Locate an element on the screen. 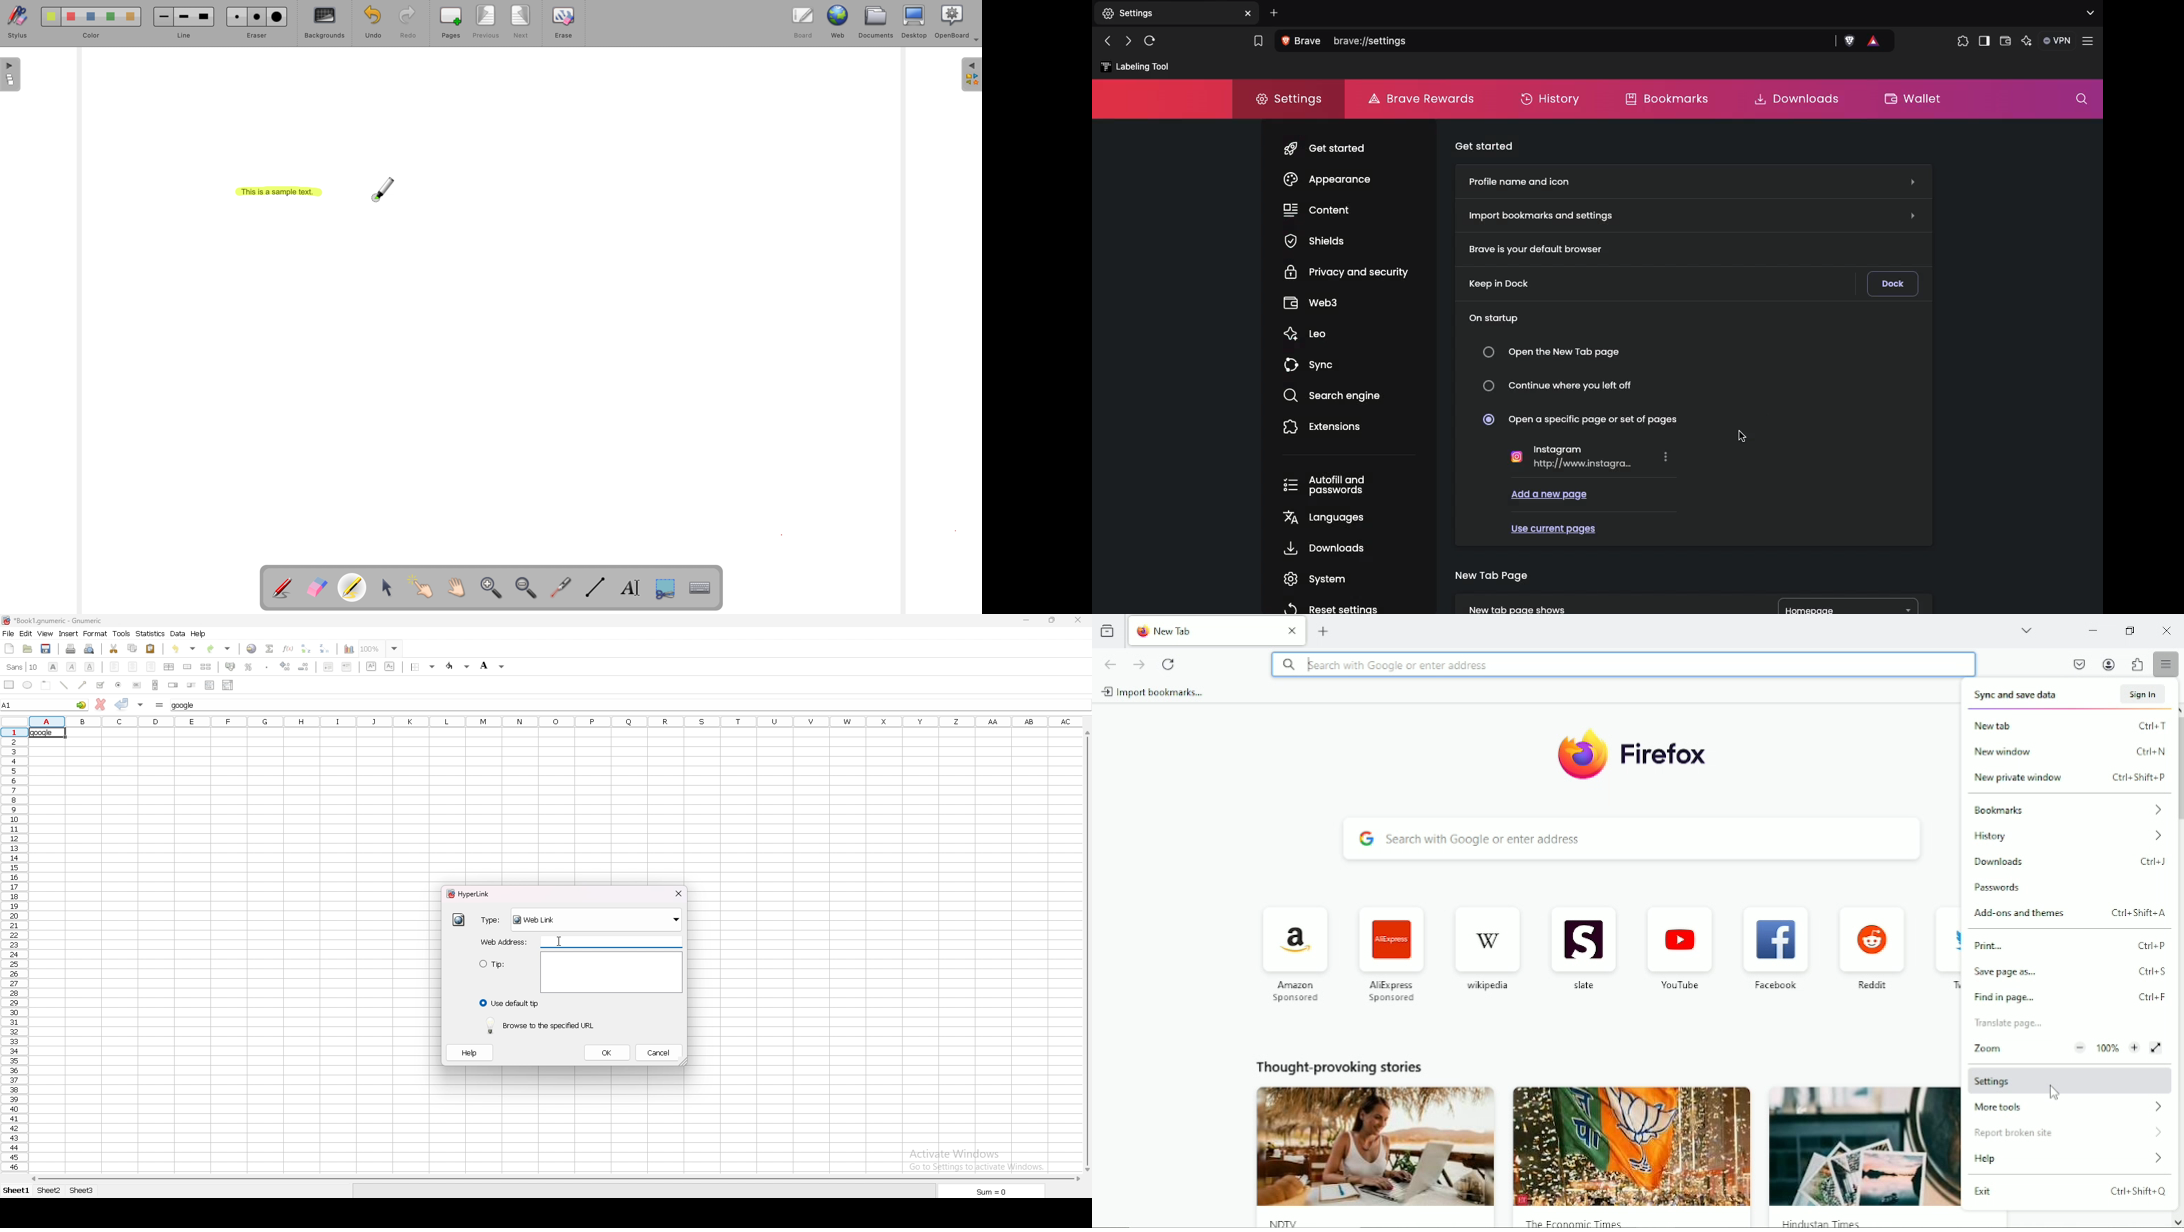 The width and height of the screenshot is (2184, 1232). icon is located at coordinates (1293, 937).